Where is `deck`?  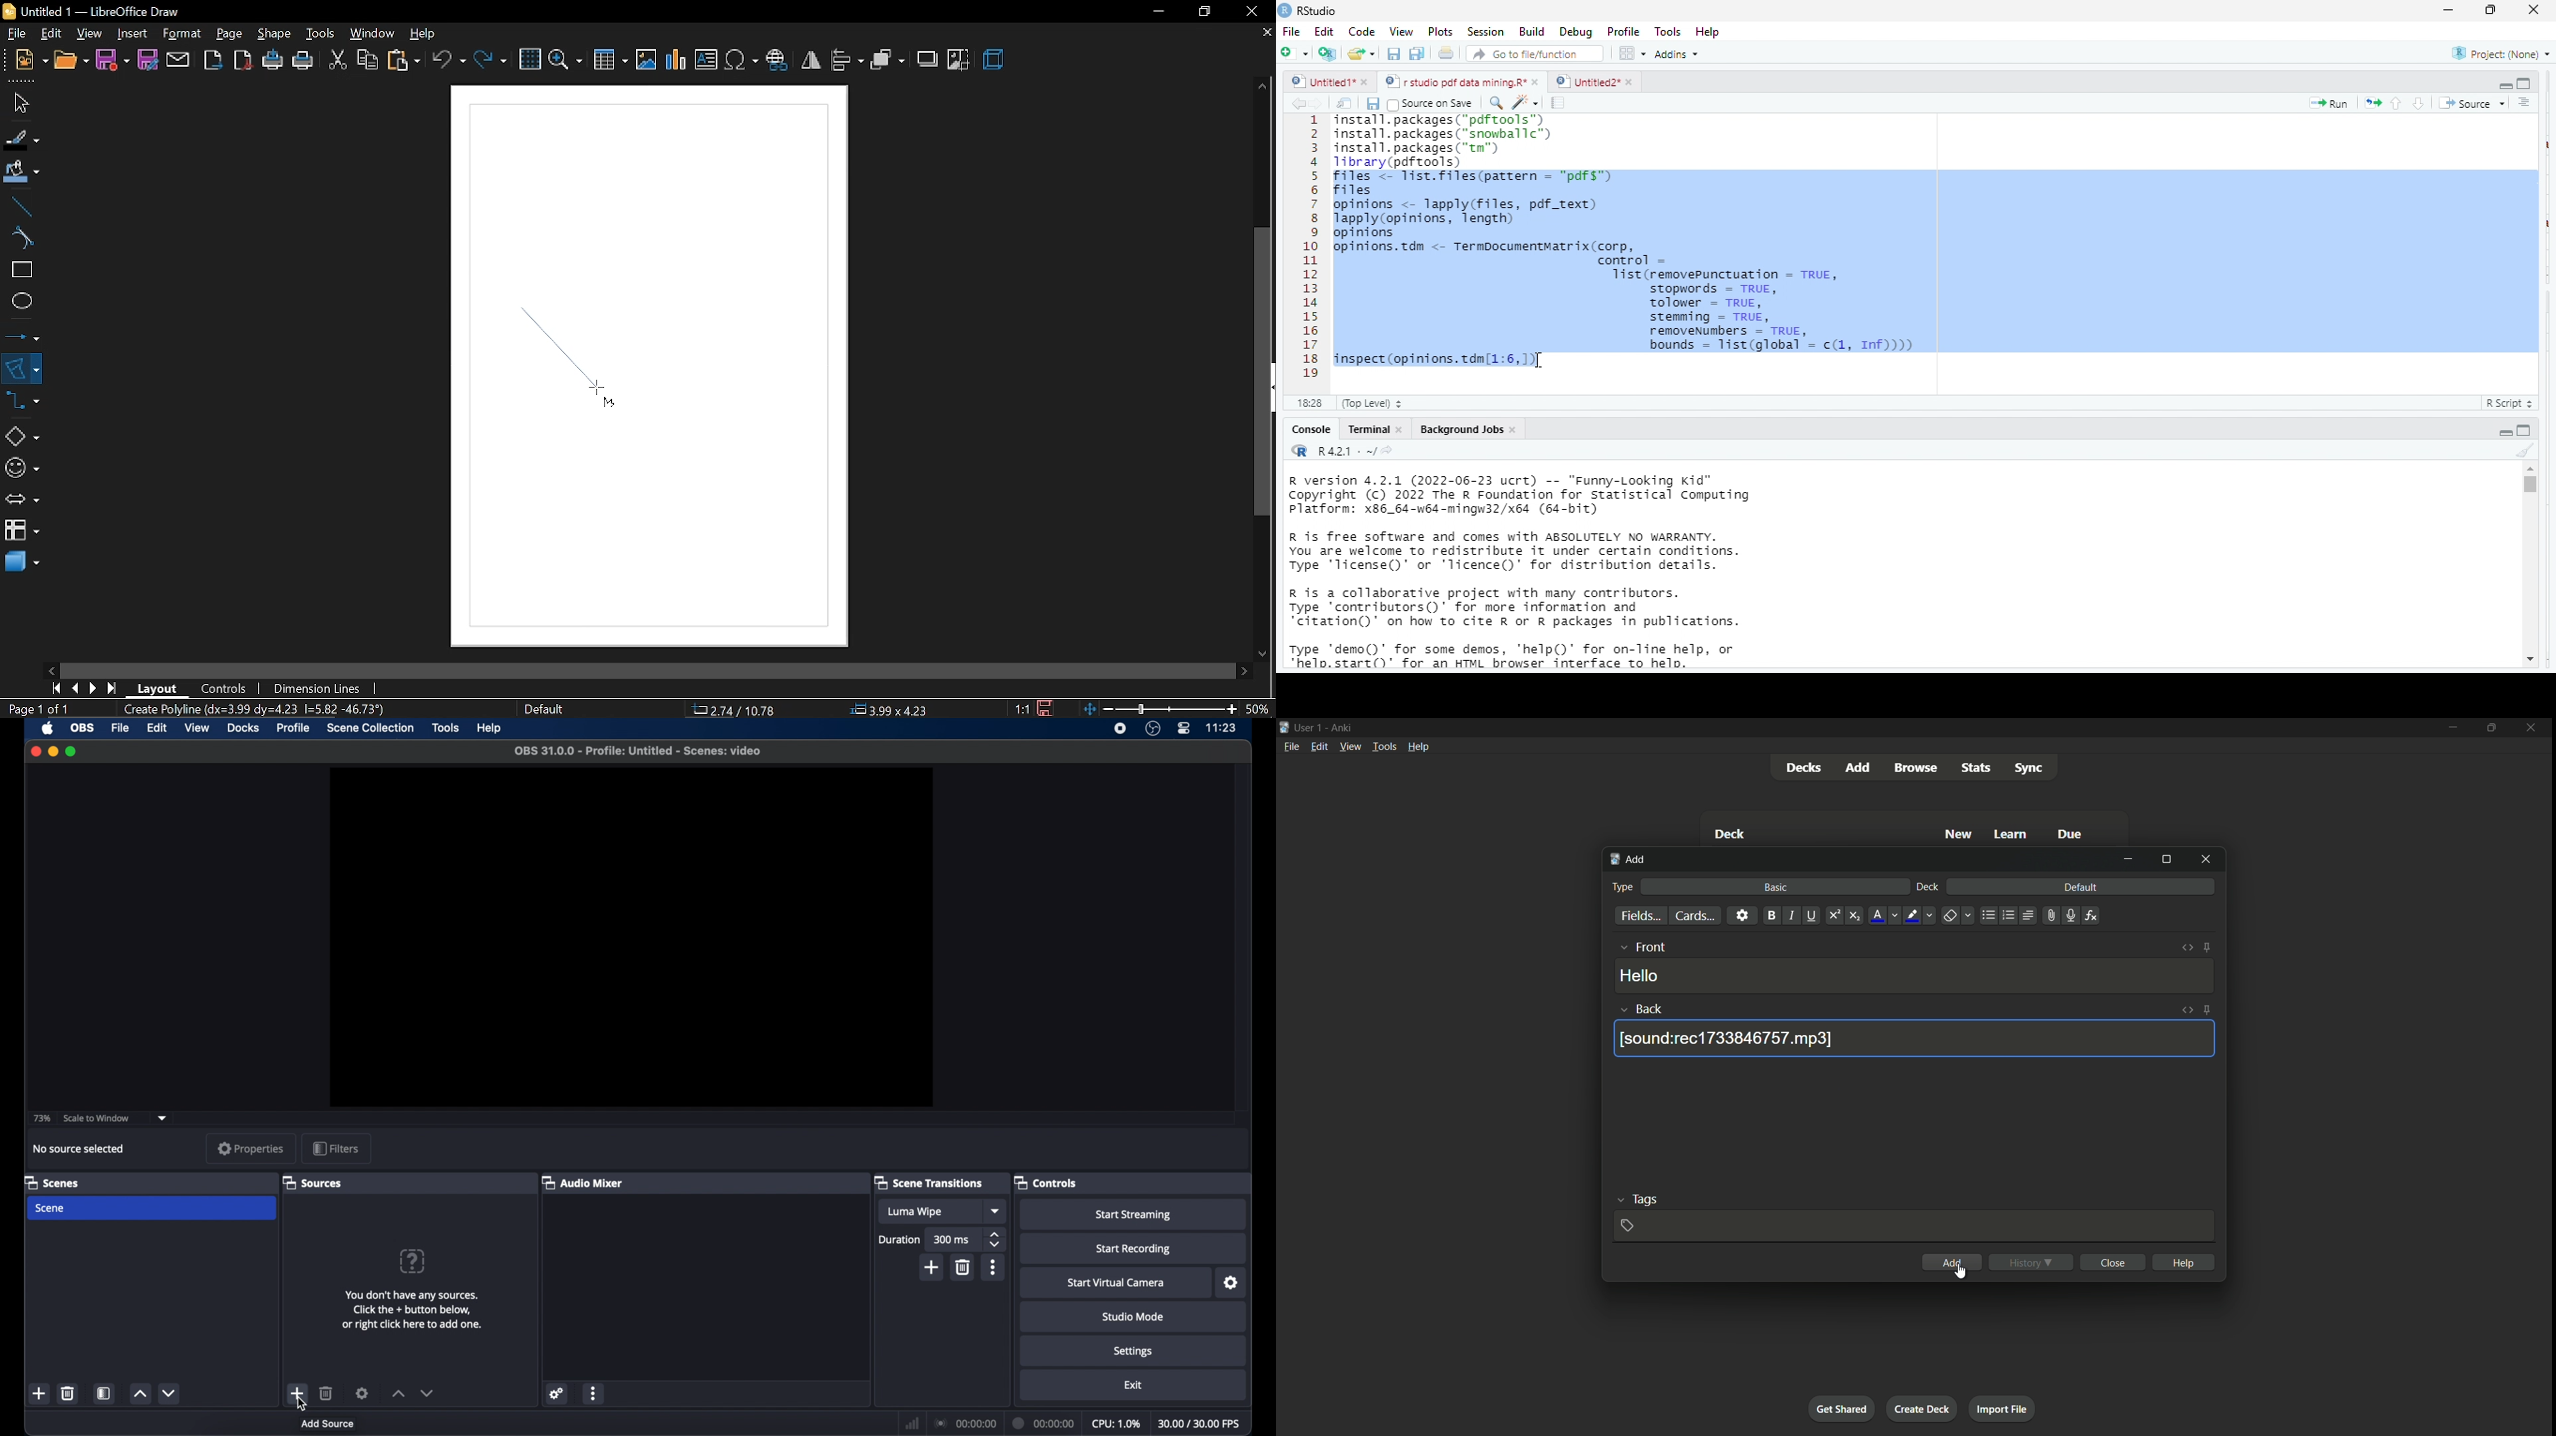 deck is located at coordinates (1730, 834).